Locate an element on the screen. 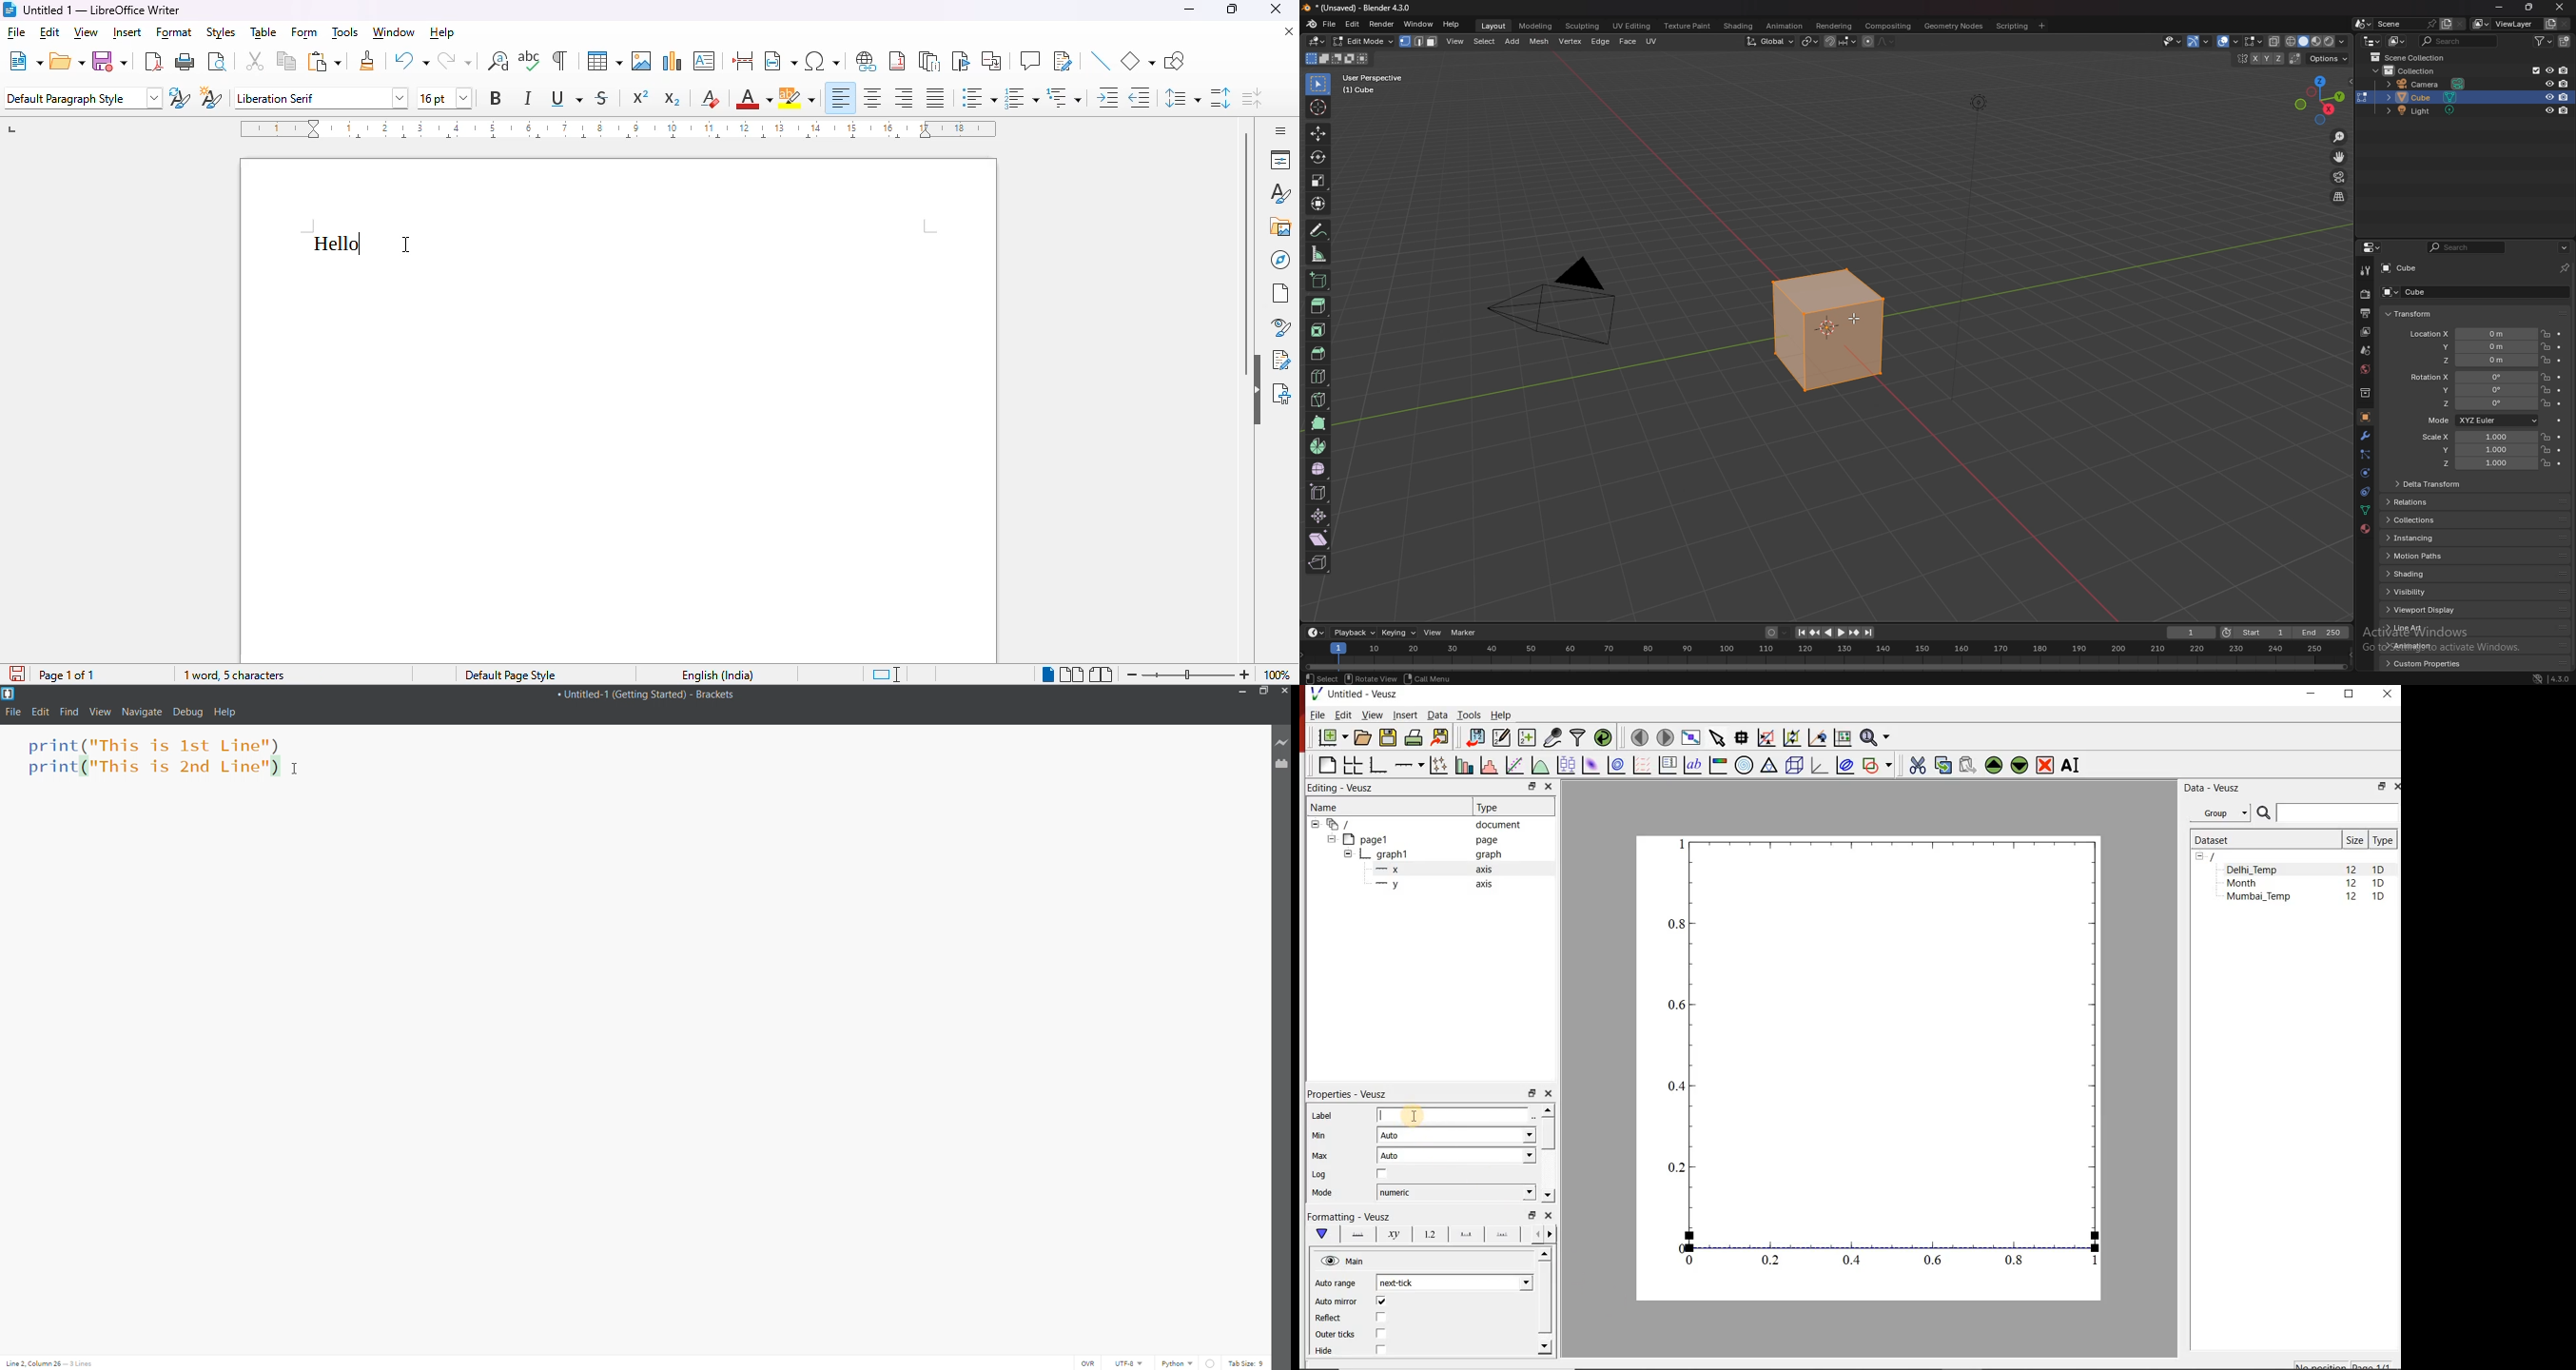 The height and width of the screenshot is (1372, 2576). insert is located at coordinates (127, 33).